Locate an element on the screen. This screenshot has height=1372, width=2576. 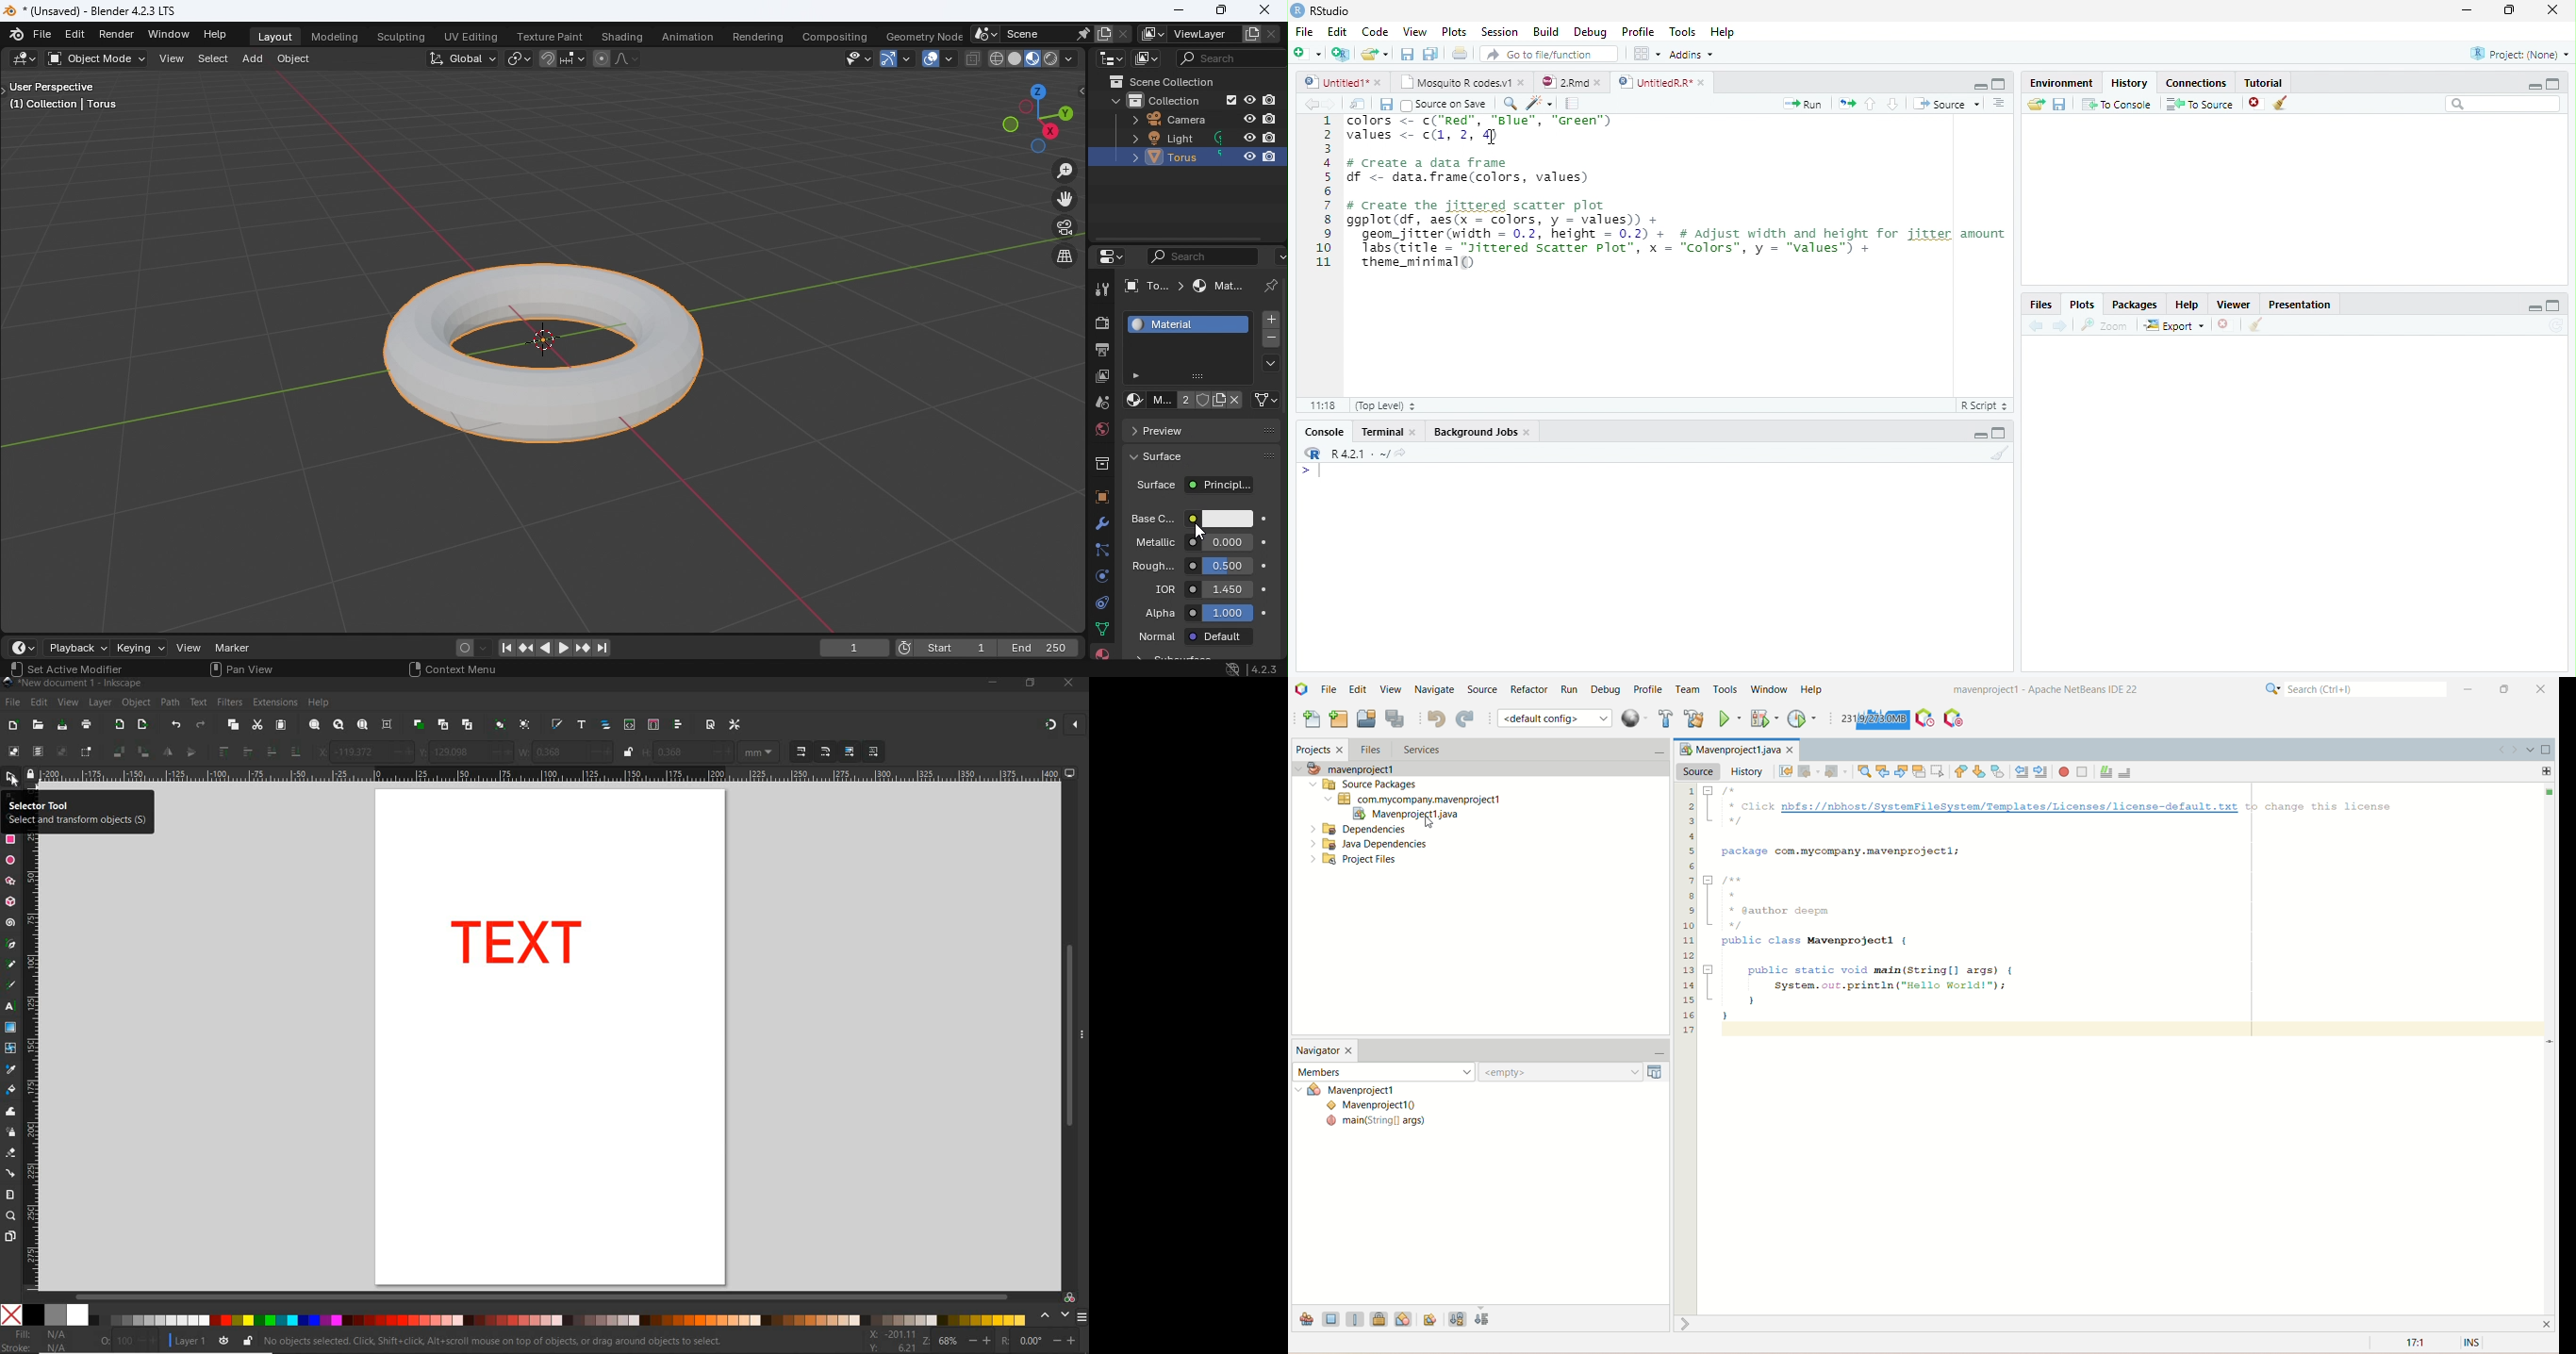
Find/Replace is located at coordinates (1511, 103).